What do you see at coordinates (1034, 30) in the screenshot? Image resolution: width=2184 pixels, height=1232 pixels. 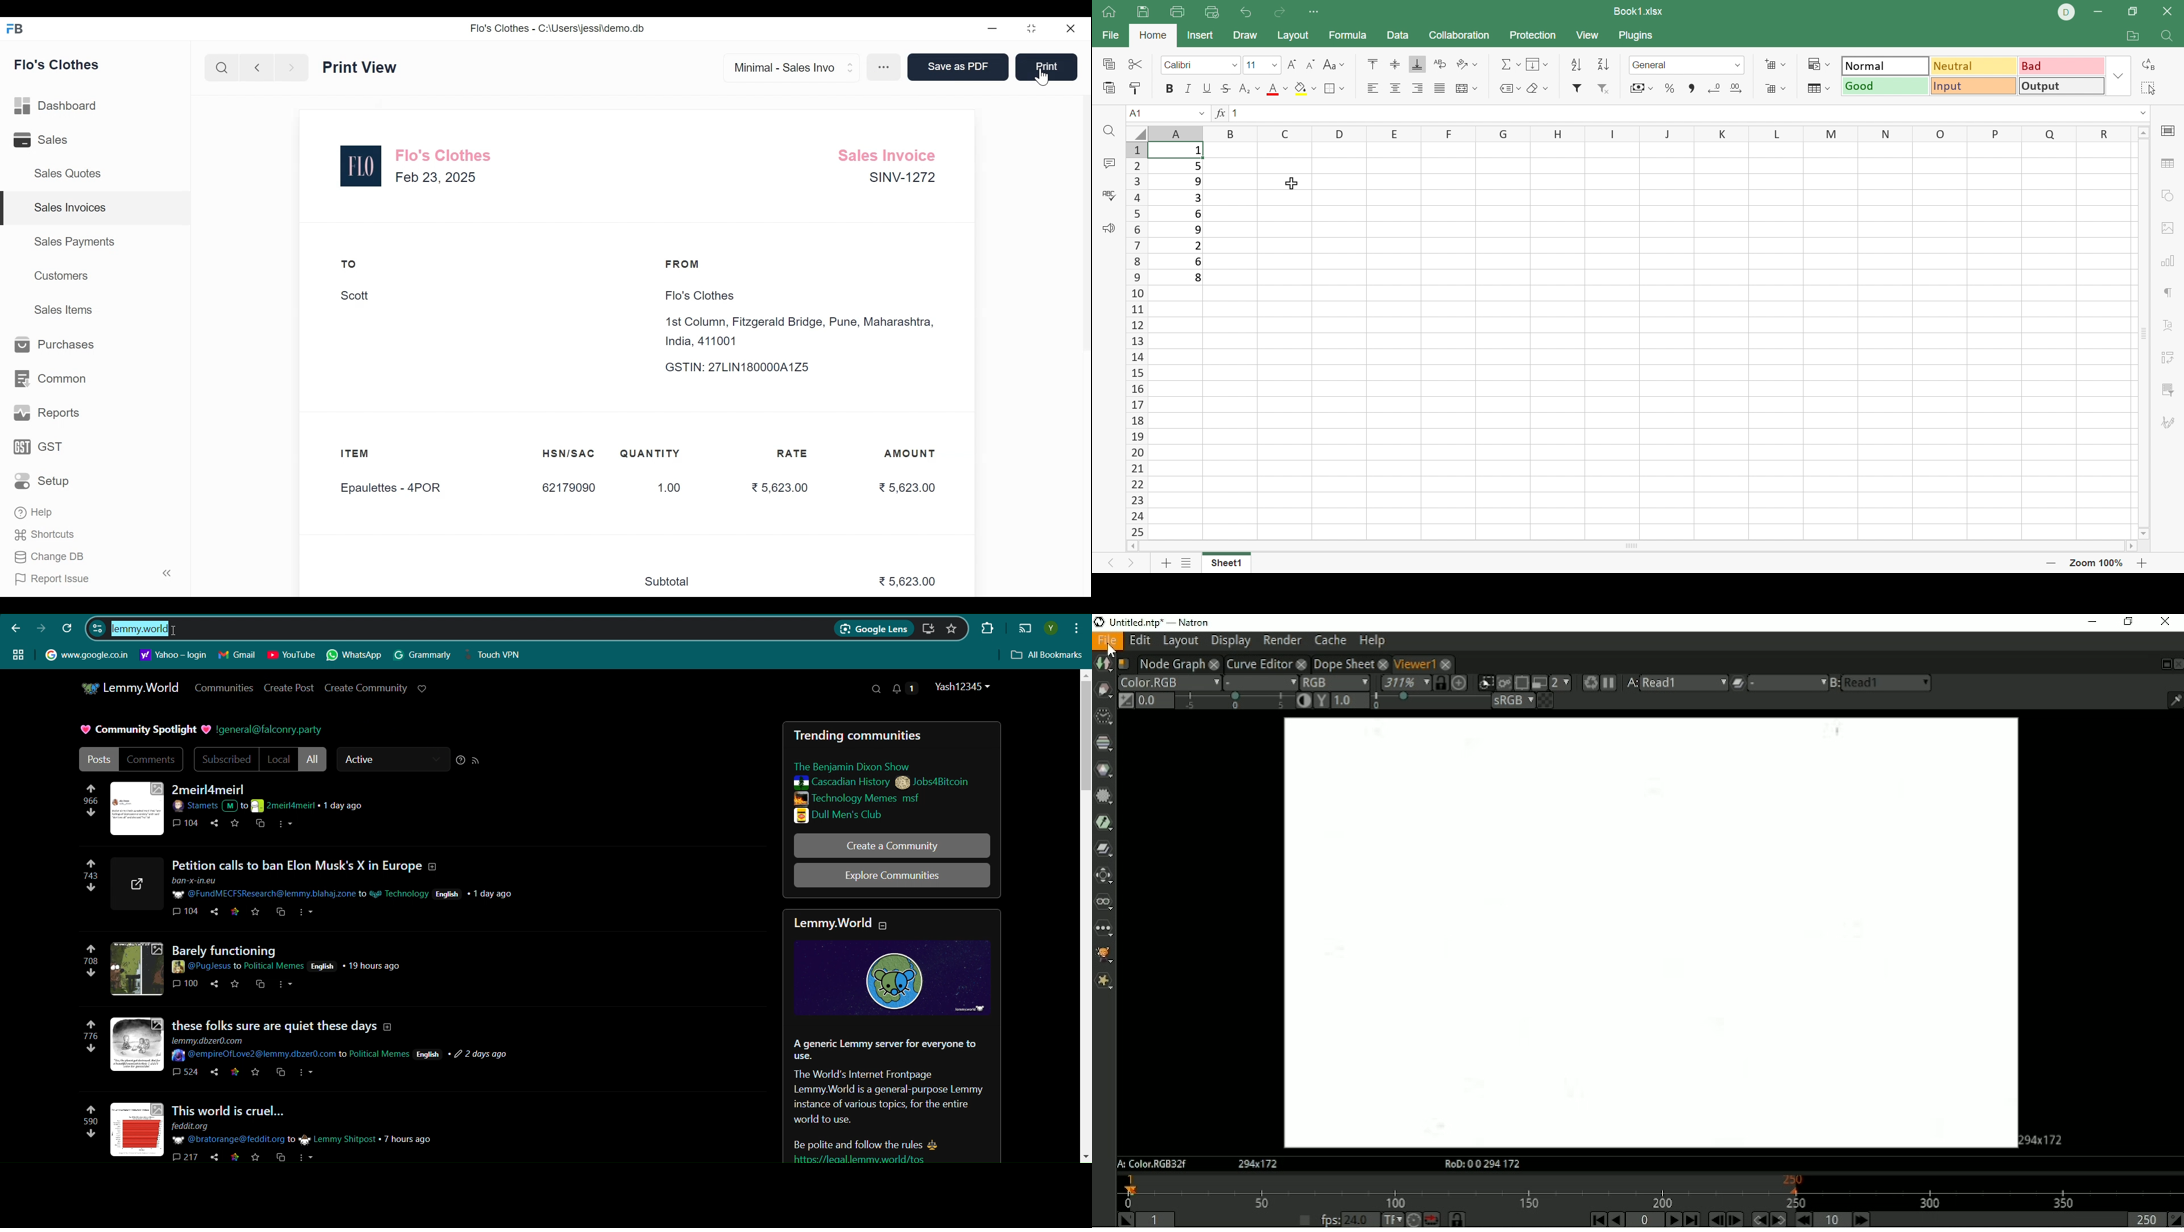 I see `Restore` at bounding box center [1034, 30].